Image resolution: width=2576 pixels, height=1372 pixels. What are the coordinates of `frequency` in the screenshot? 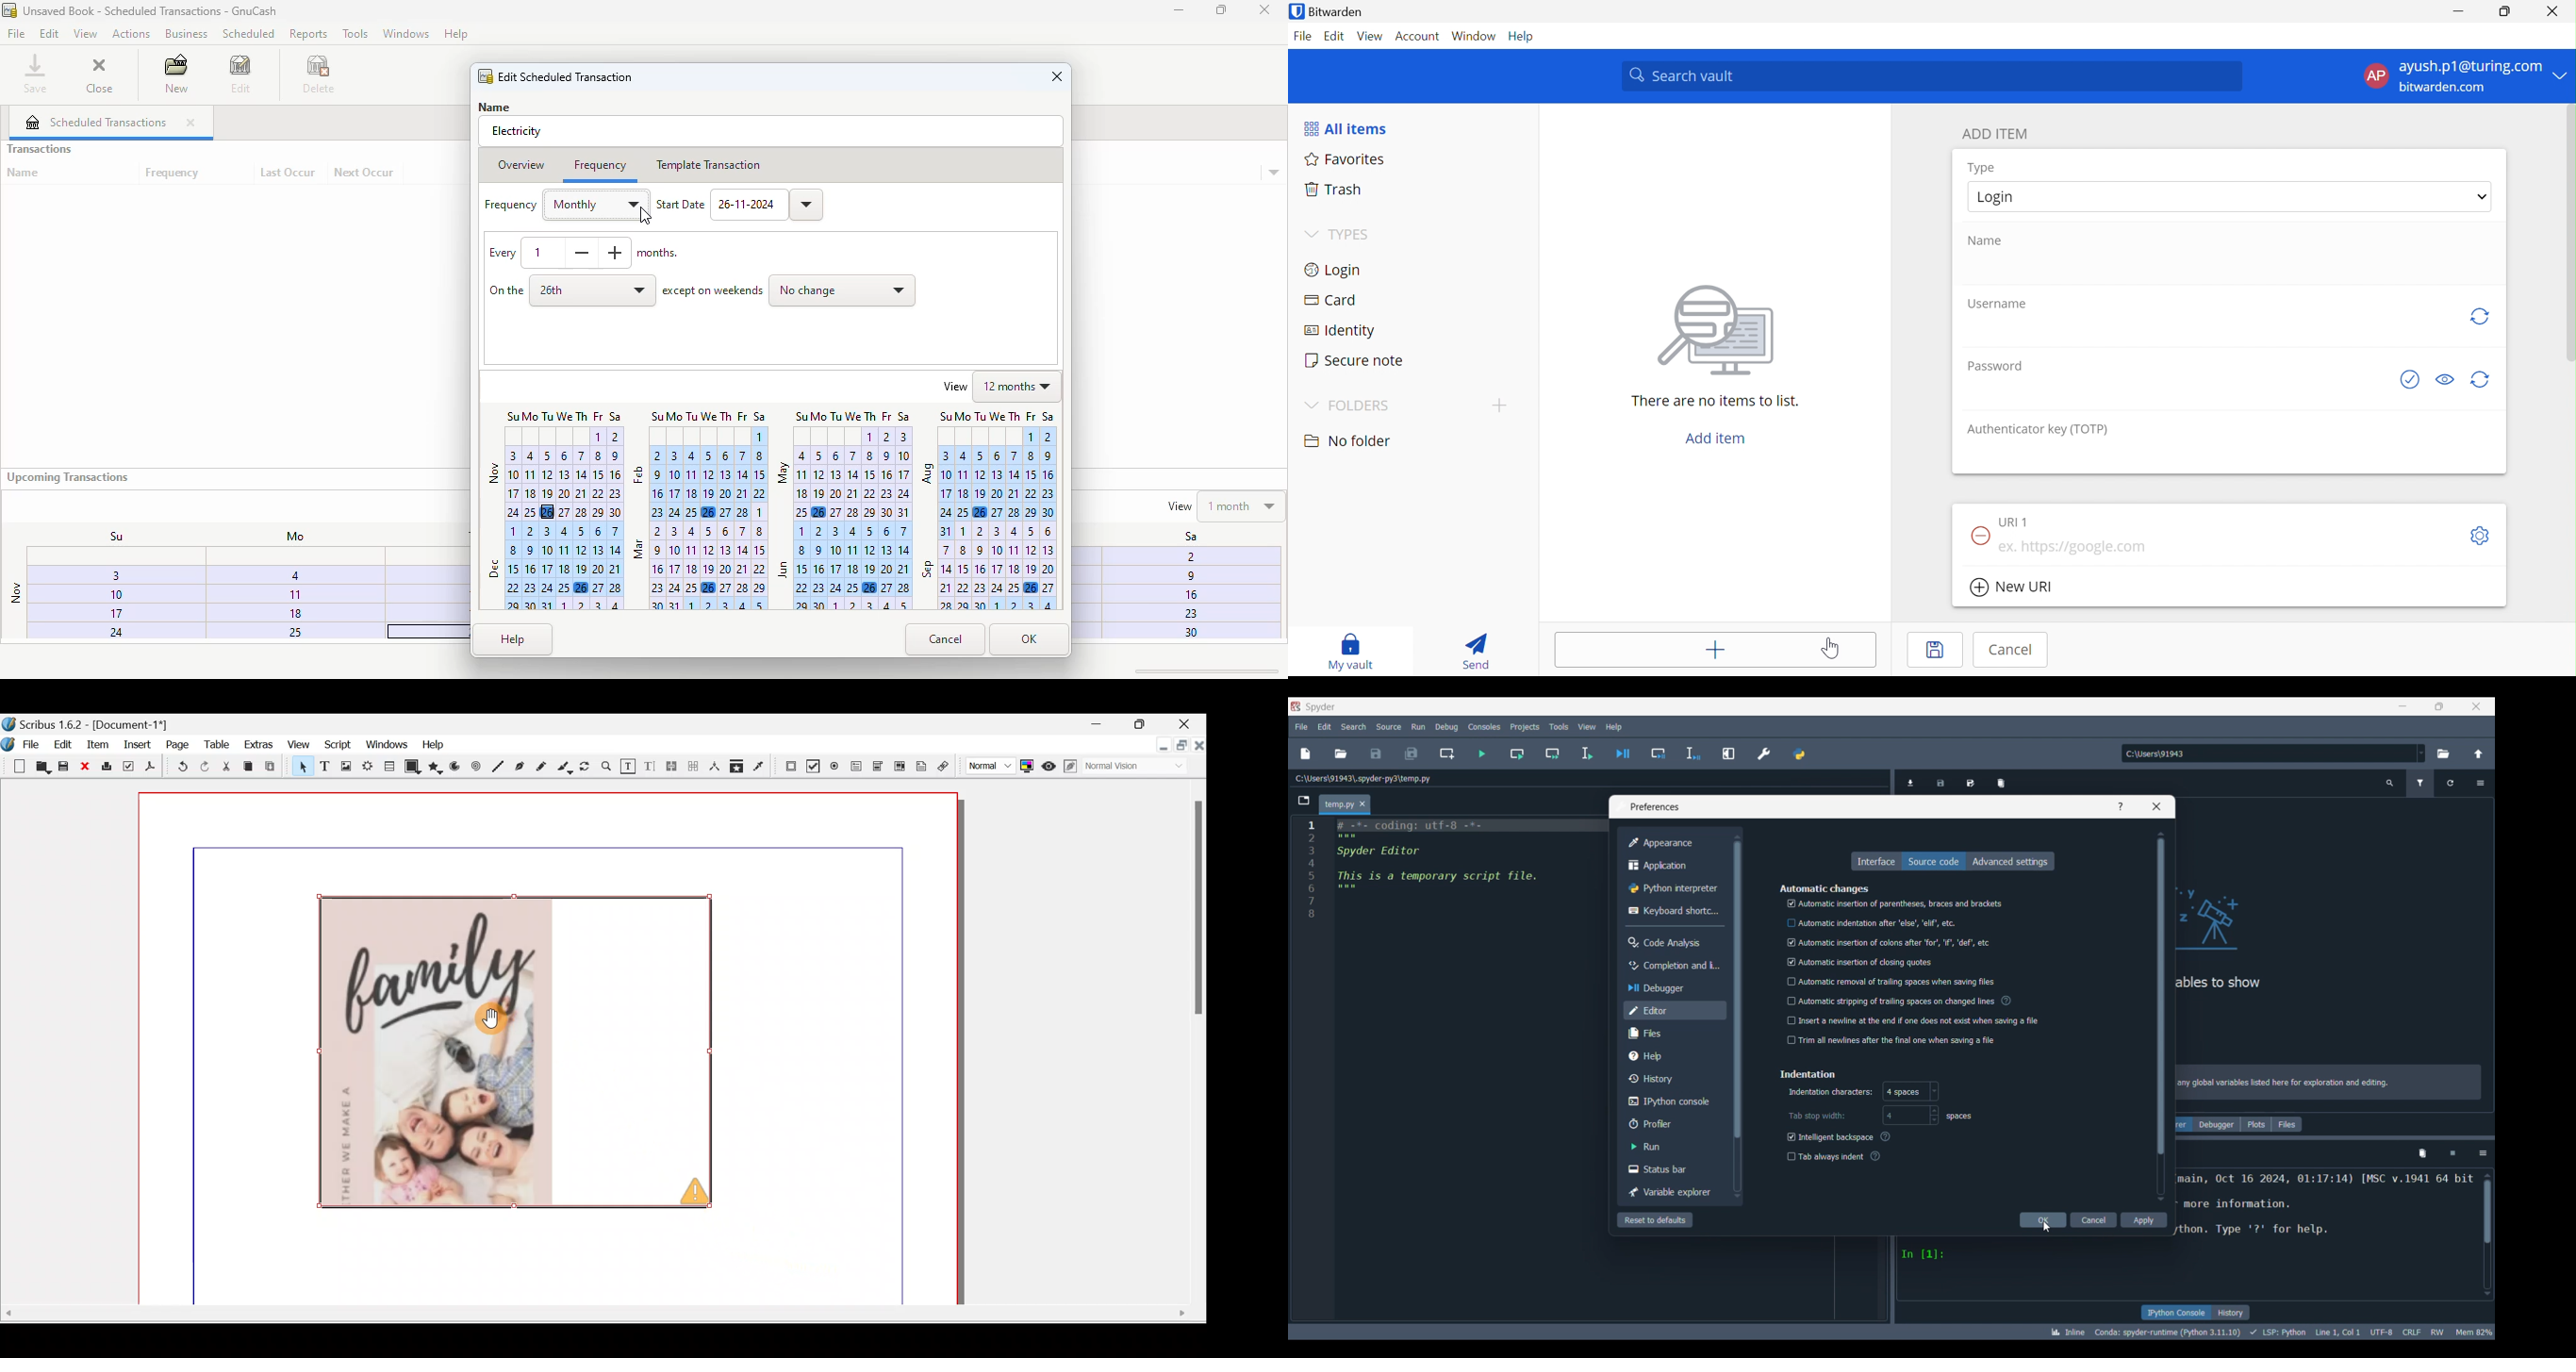 It's located at (511, 205).